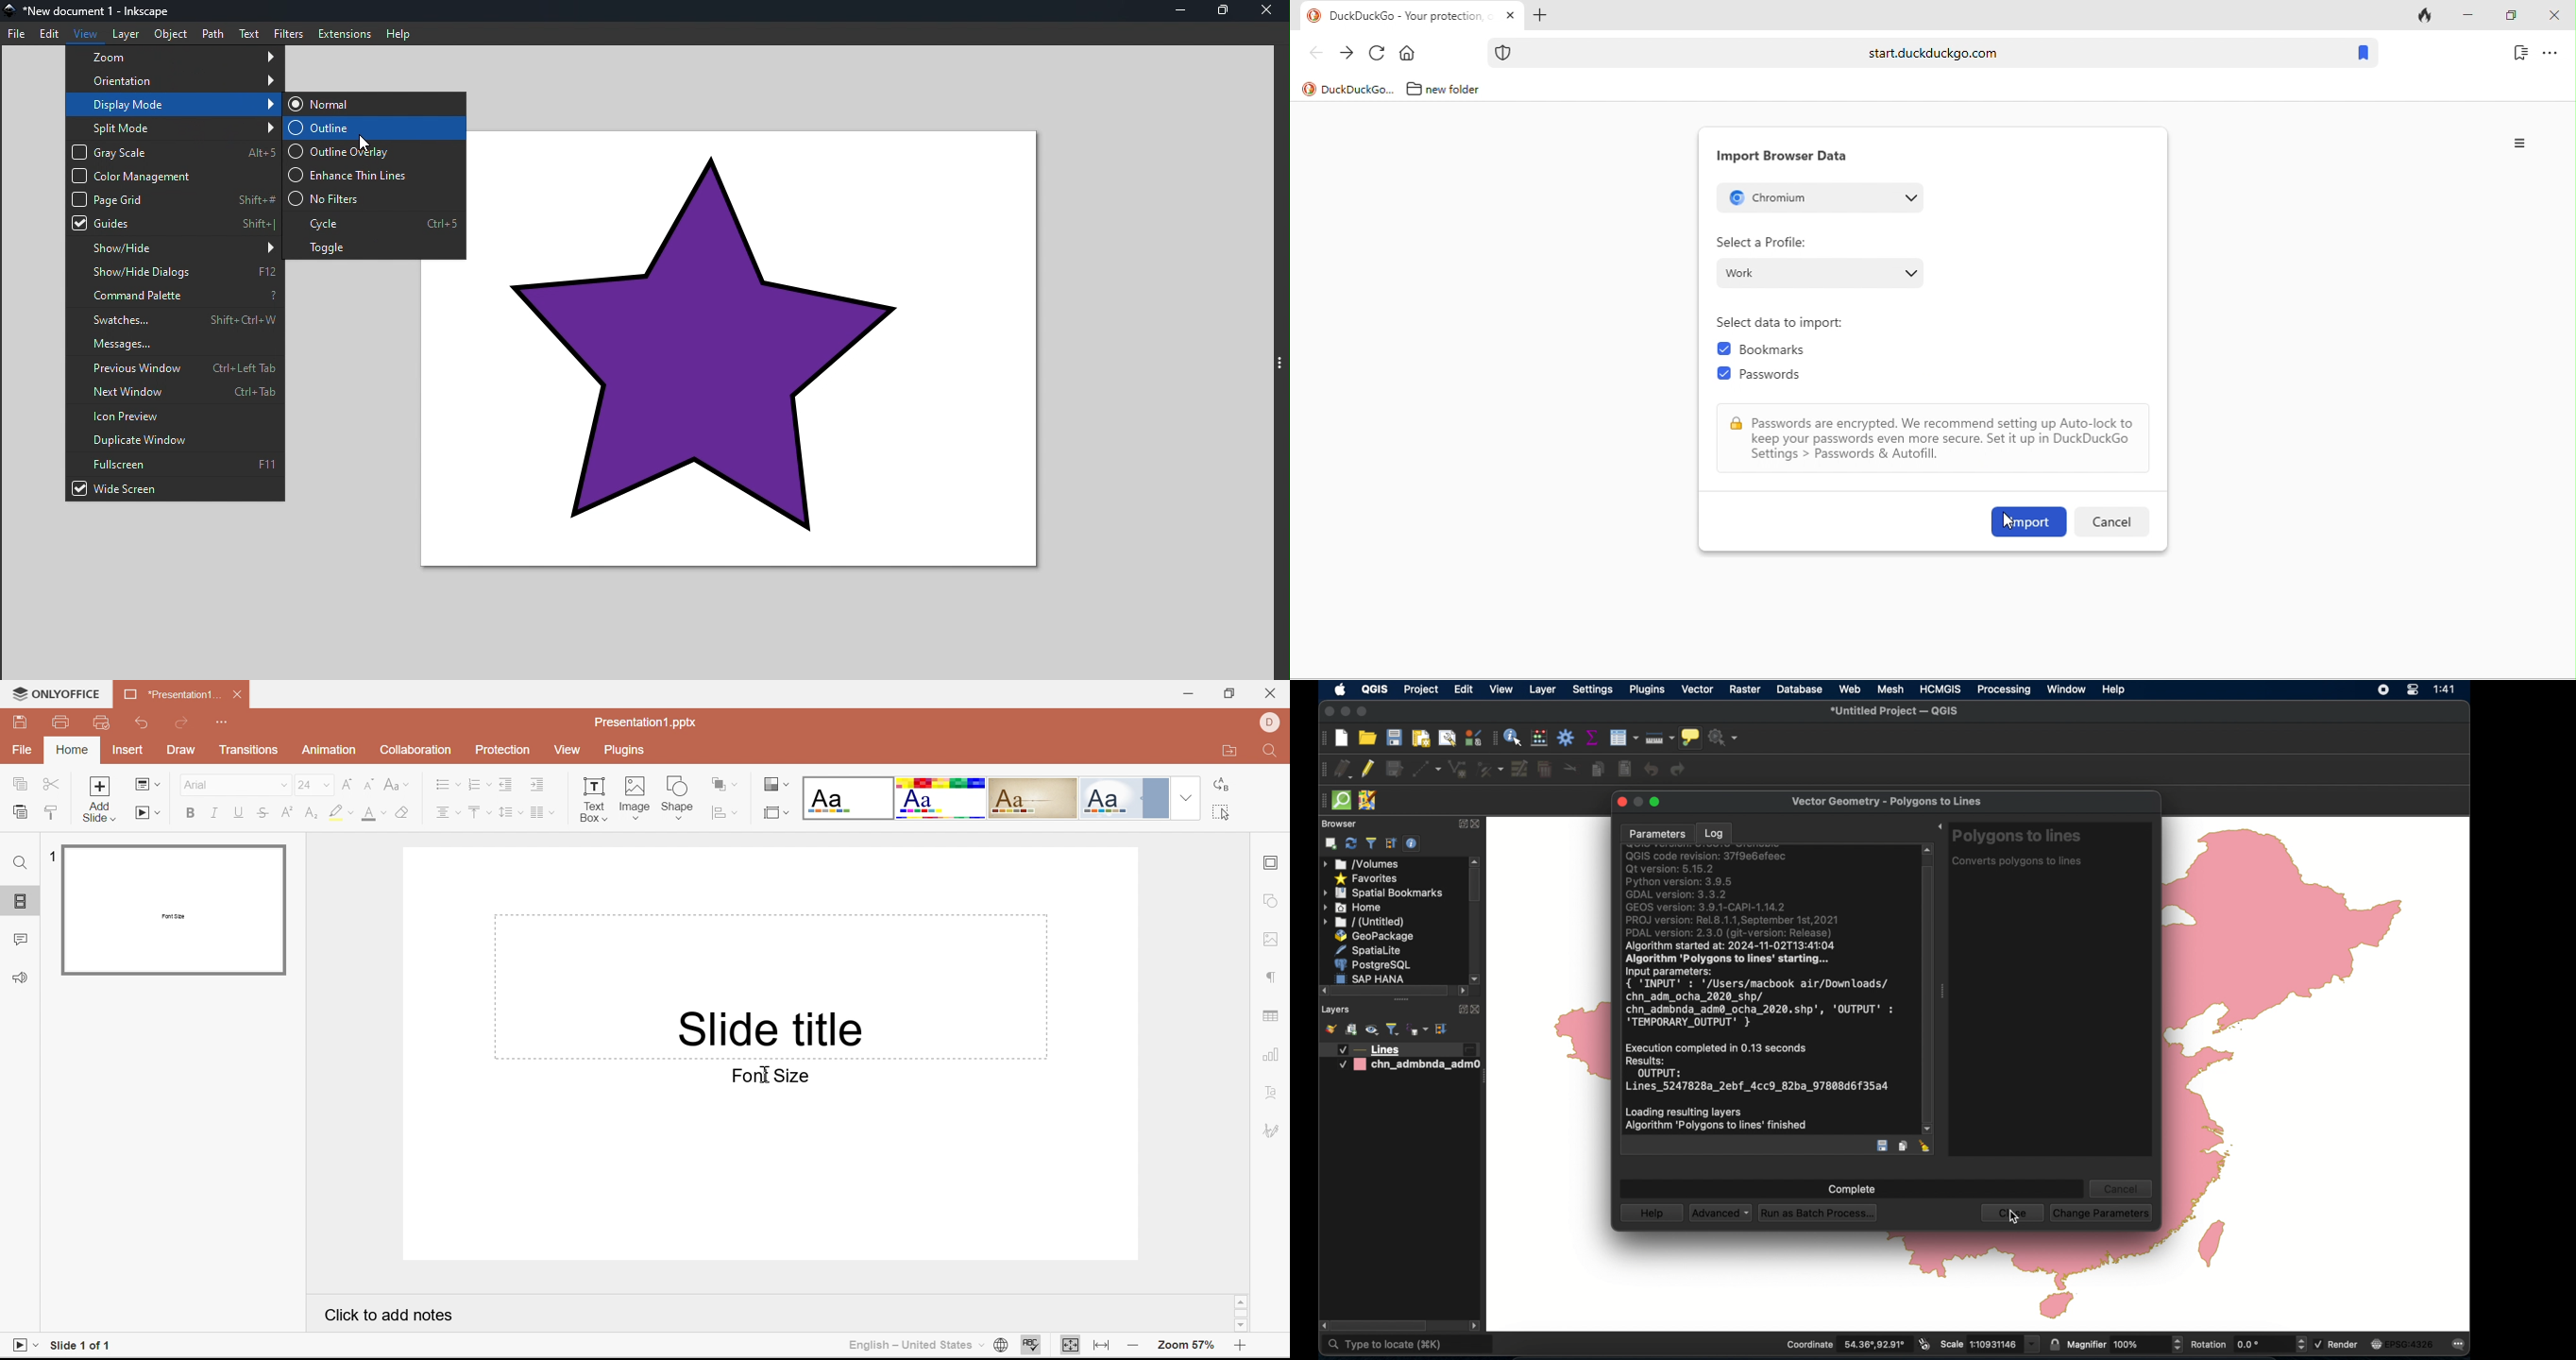 This screenshot has height=1372, width=2576. I want to click on Align shape, so click(724, 814).